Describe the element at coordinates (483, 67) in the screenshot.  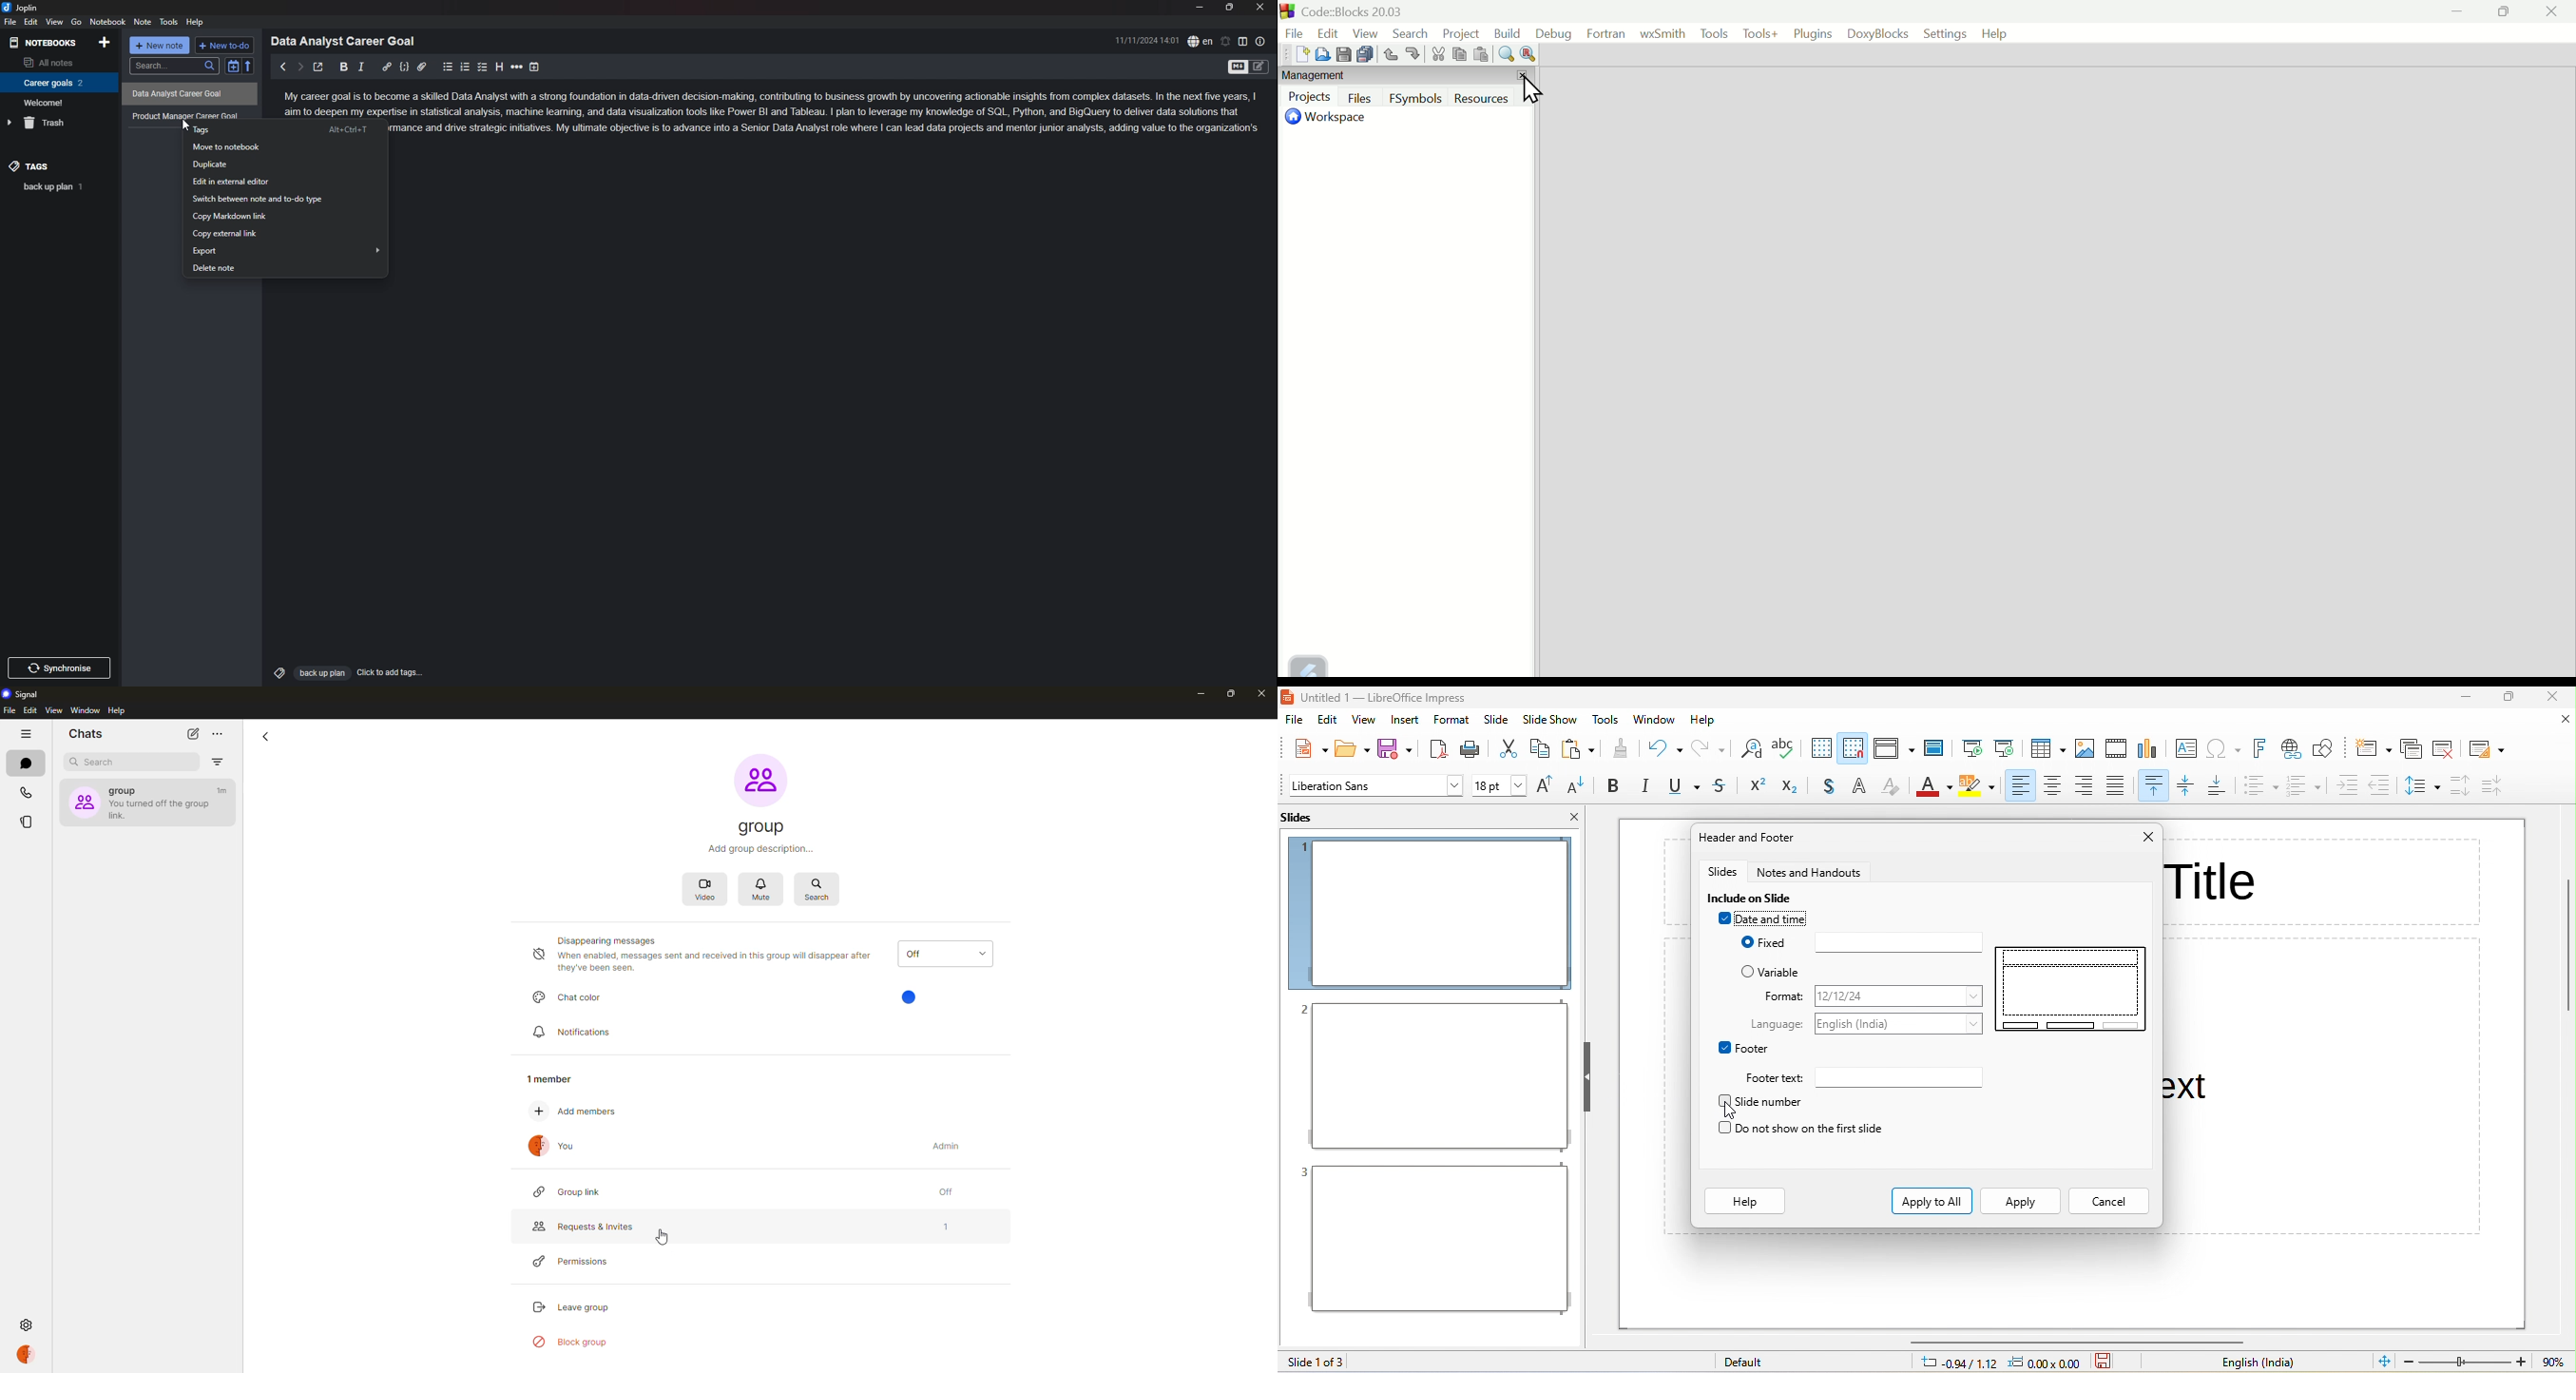
I see `checkbox` at that location.